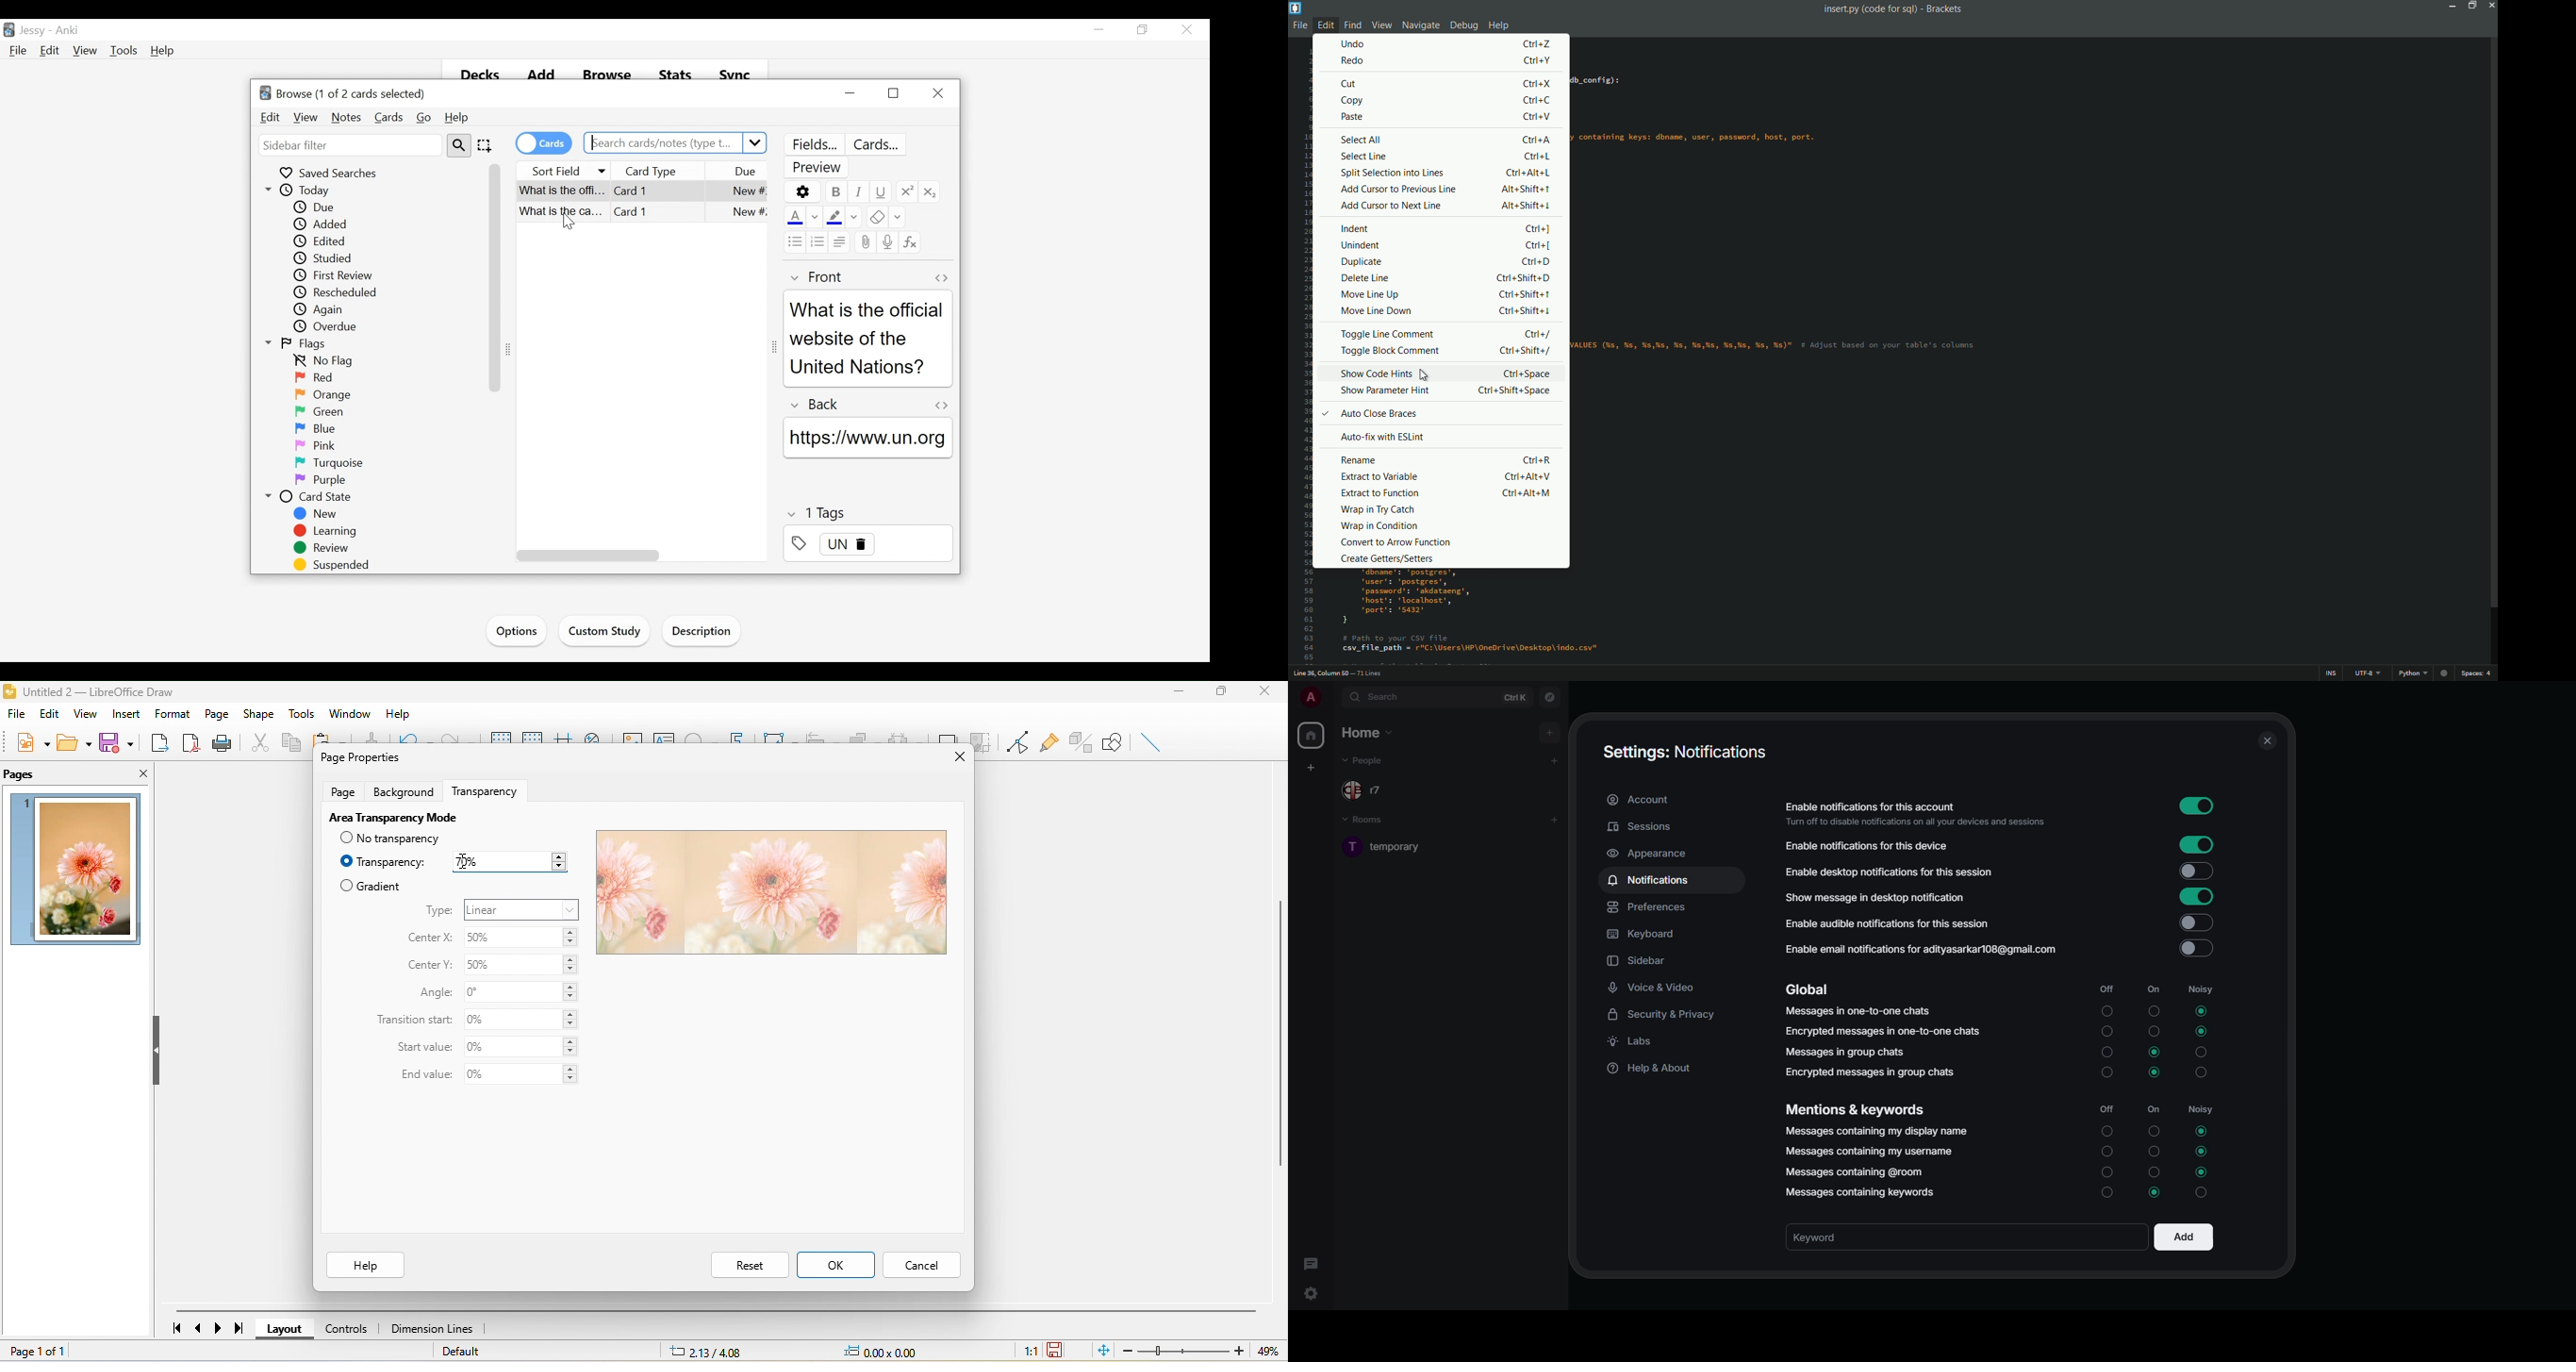 This screenshot has width=2576, height=1372. I want to click on Turquoise, so click(335, 463).